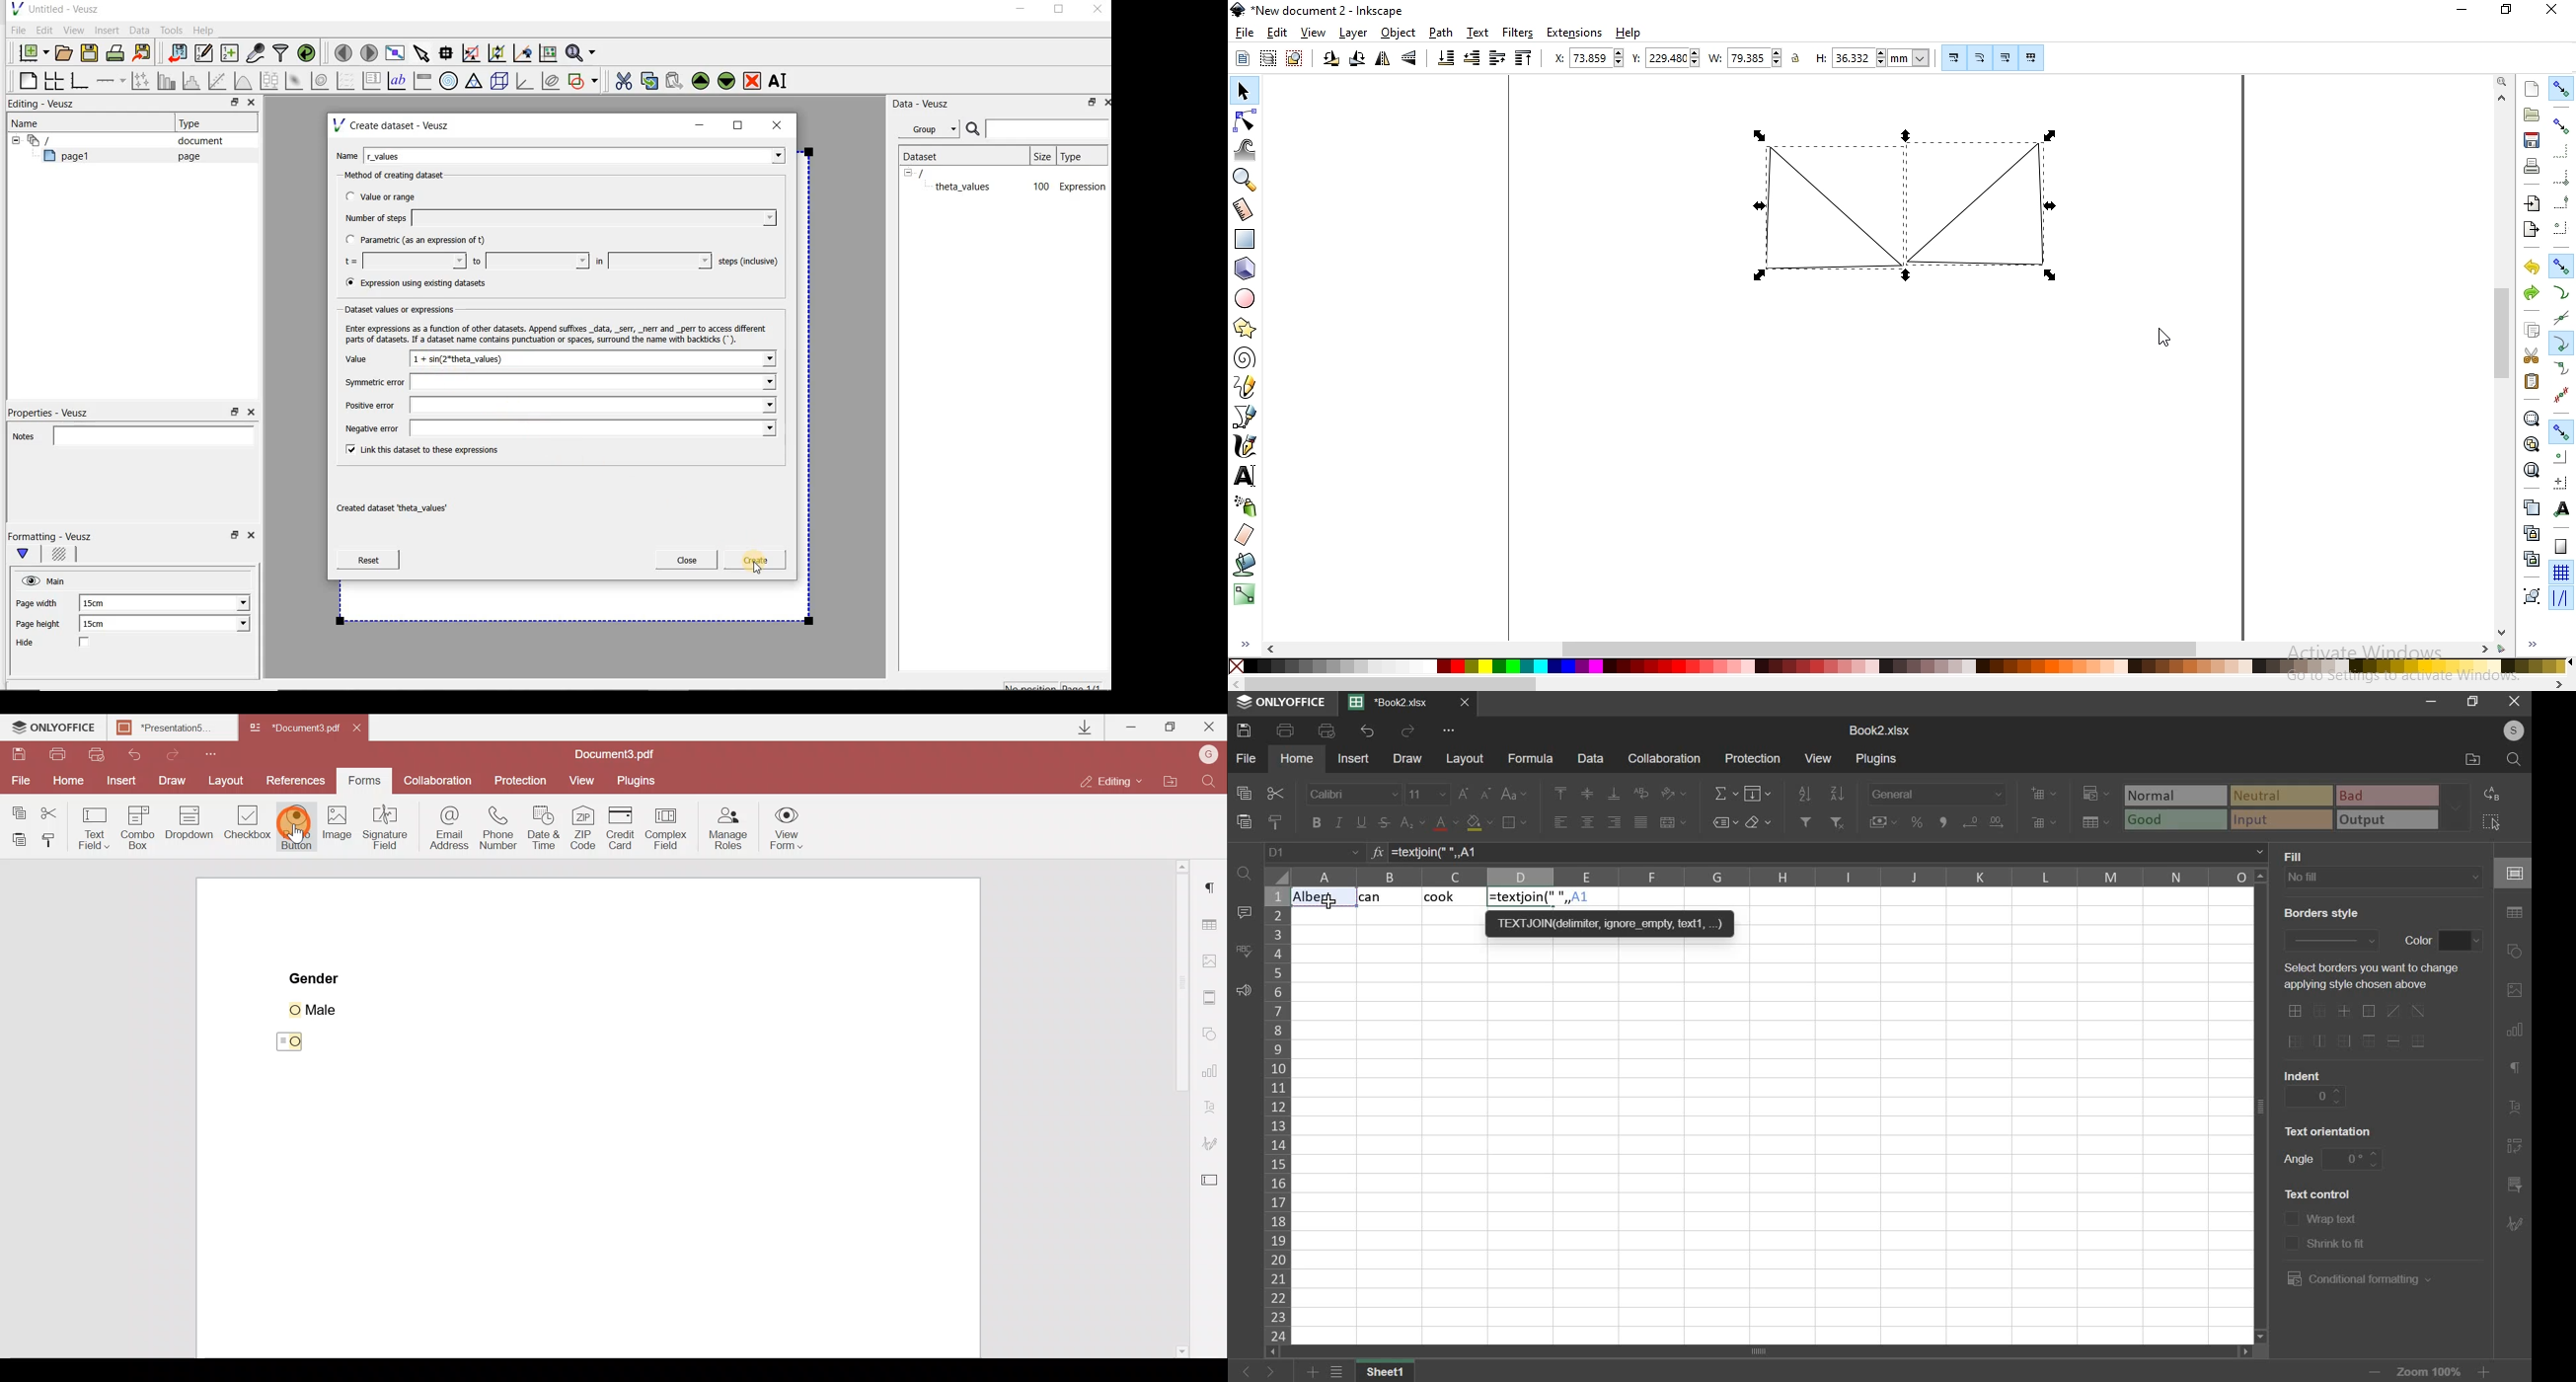  Describe the element at coordinates (751, 562) in the screenshot. I see `Create` at that location.